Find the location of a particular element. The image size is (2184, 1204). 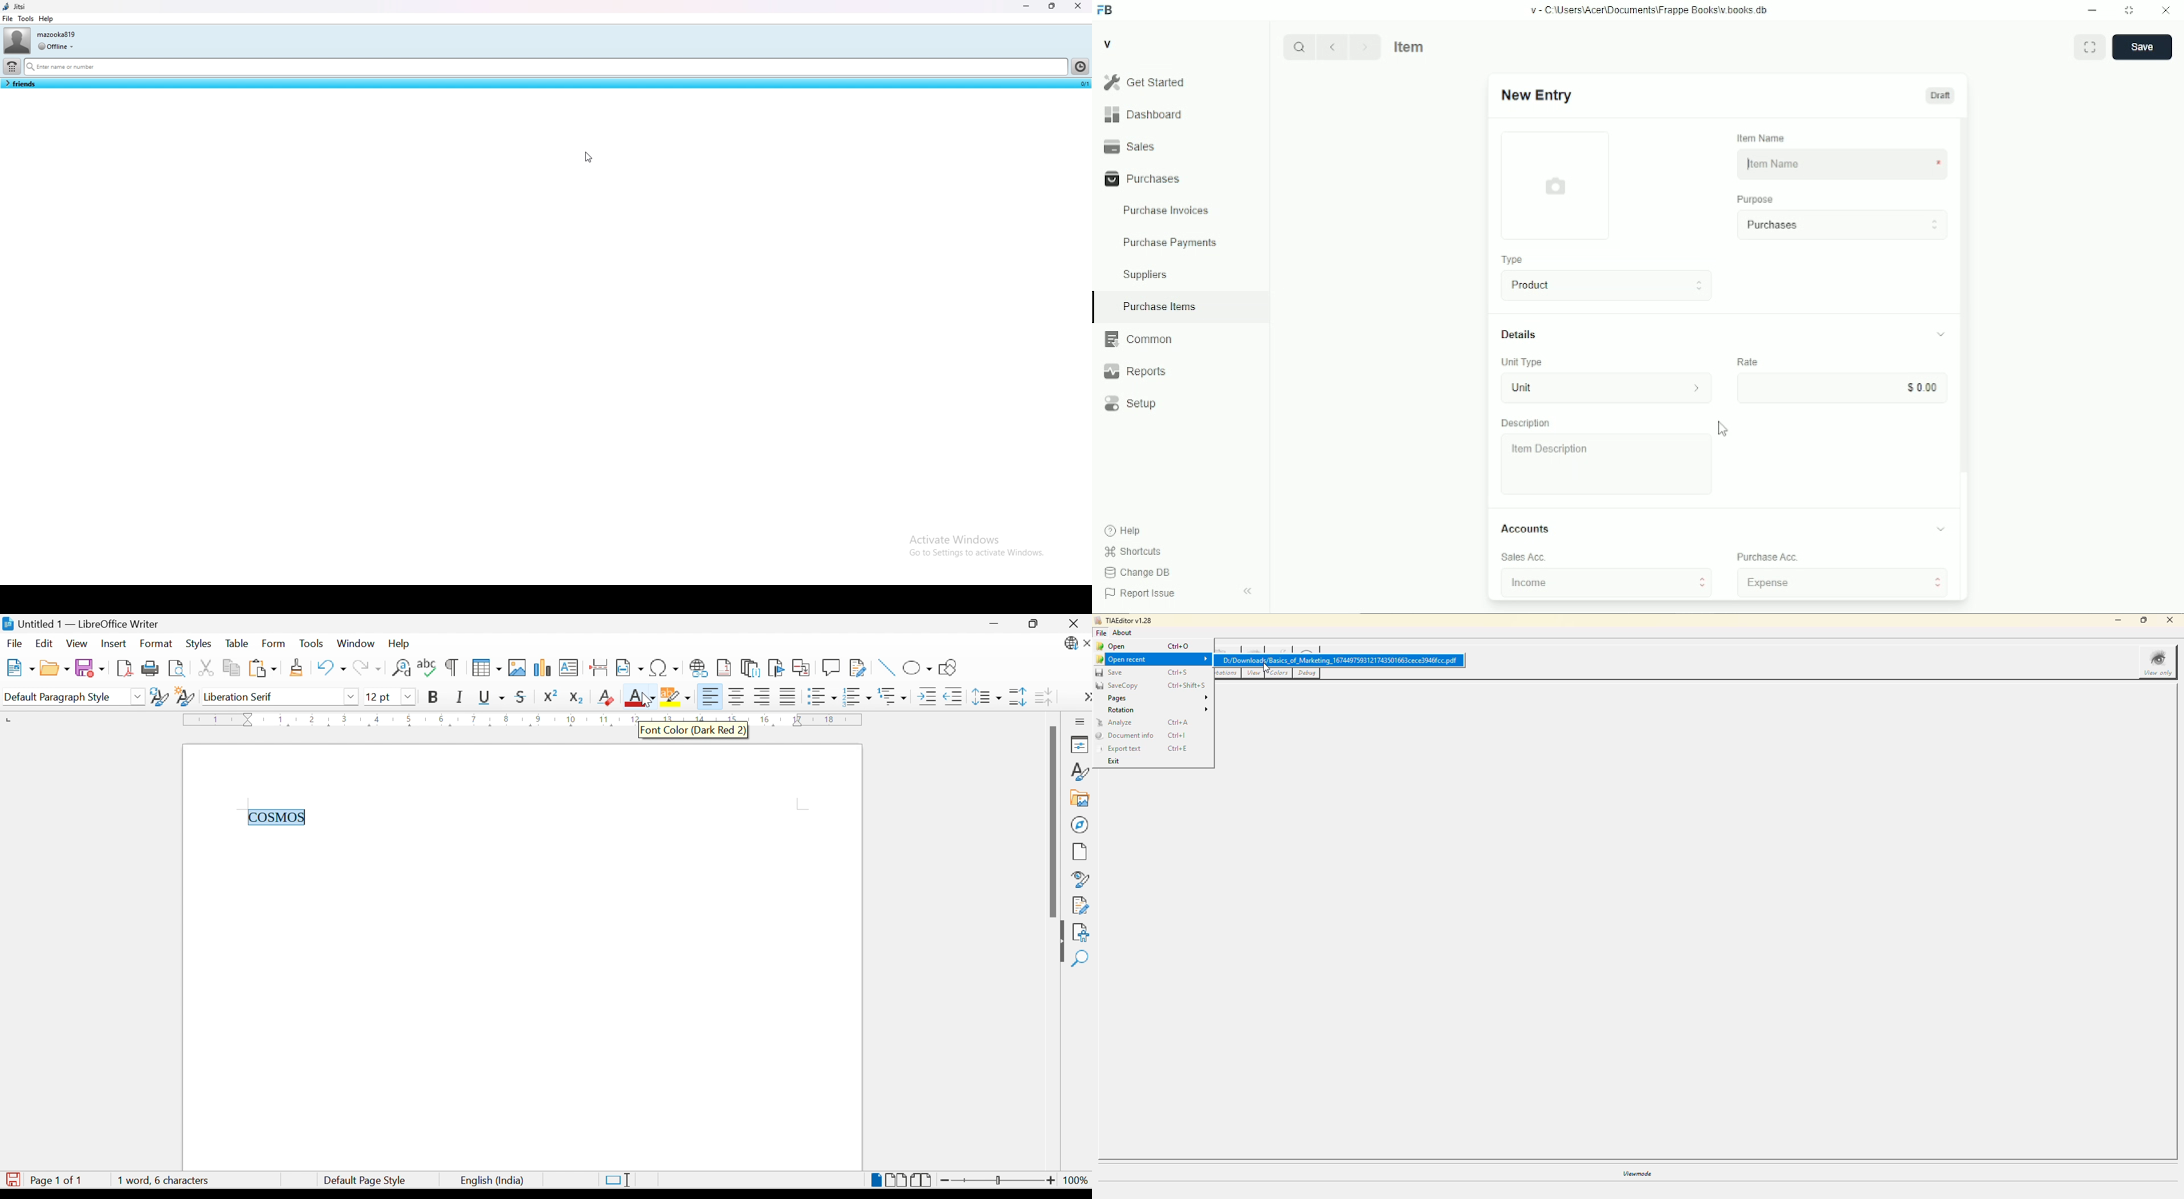

photo upload field is located at coordinates (1557, 185).